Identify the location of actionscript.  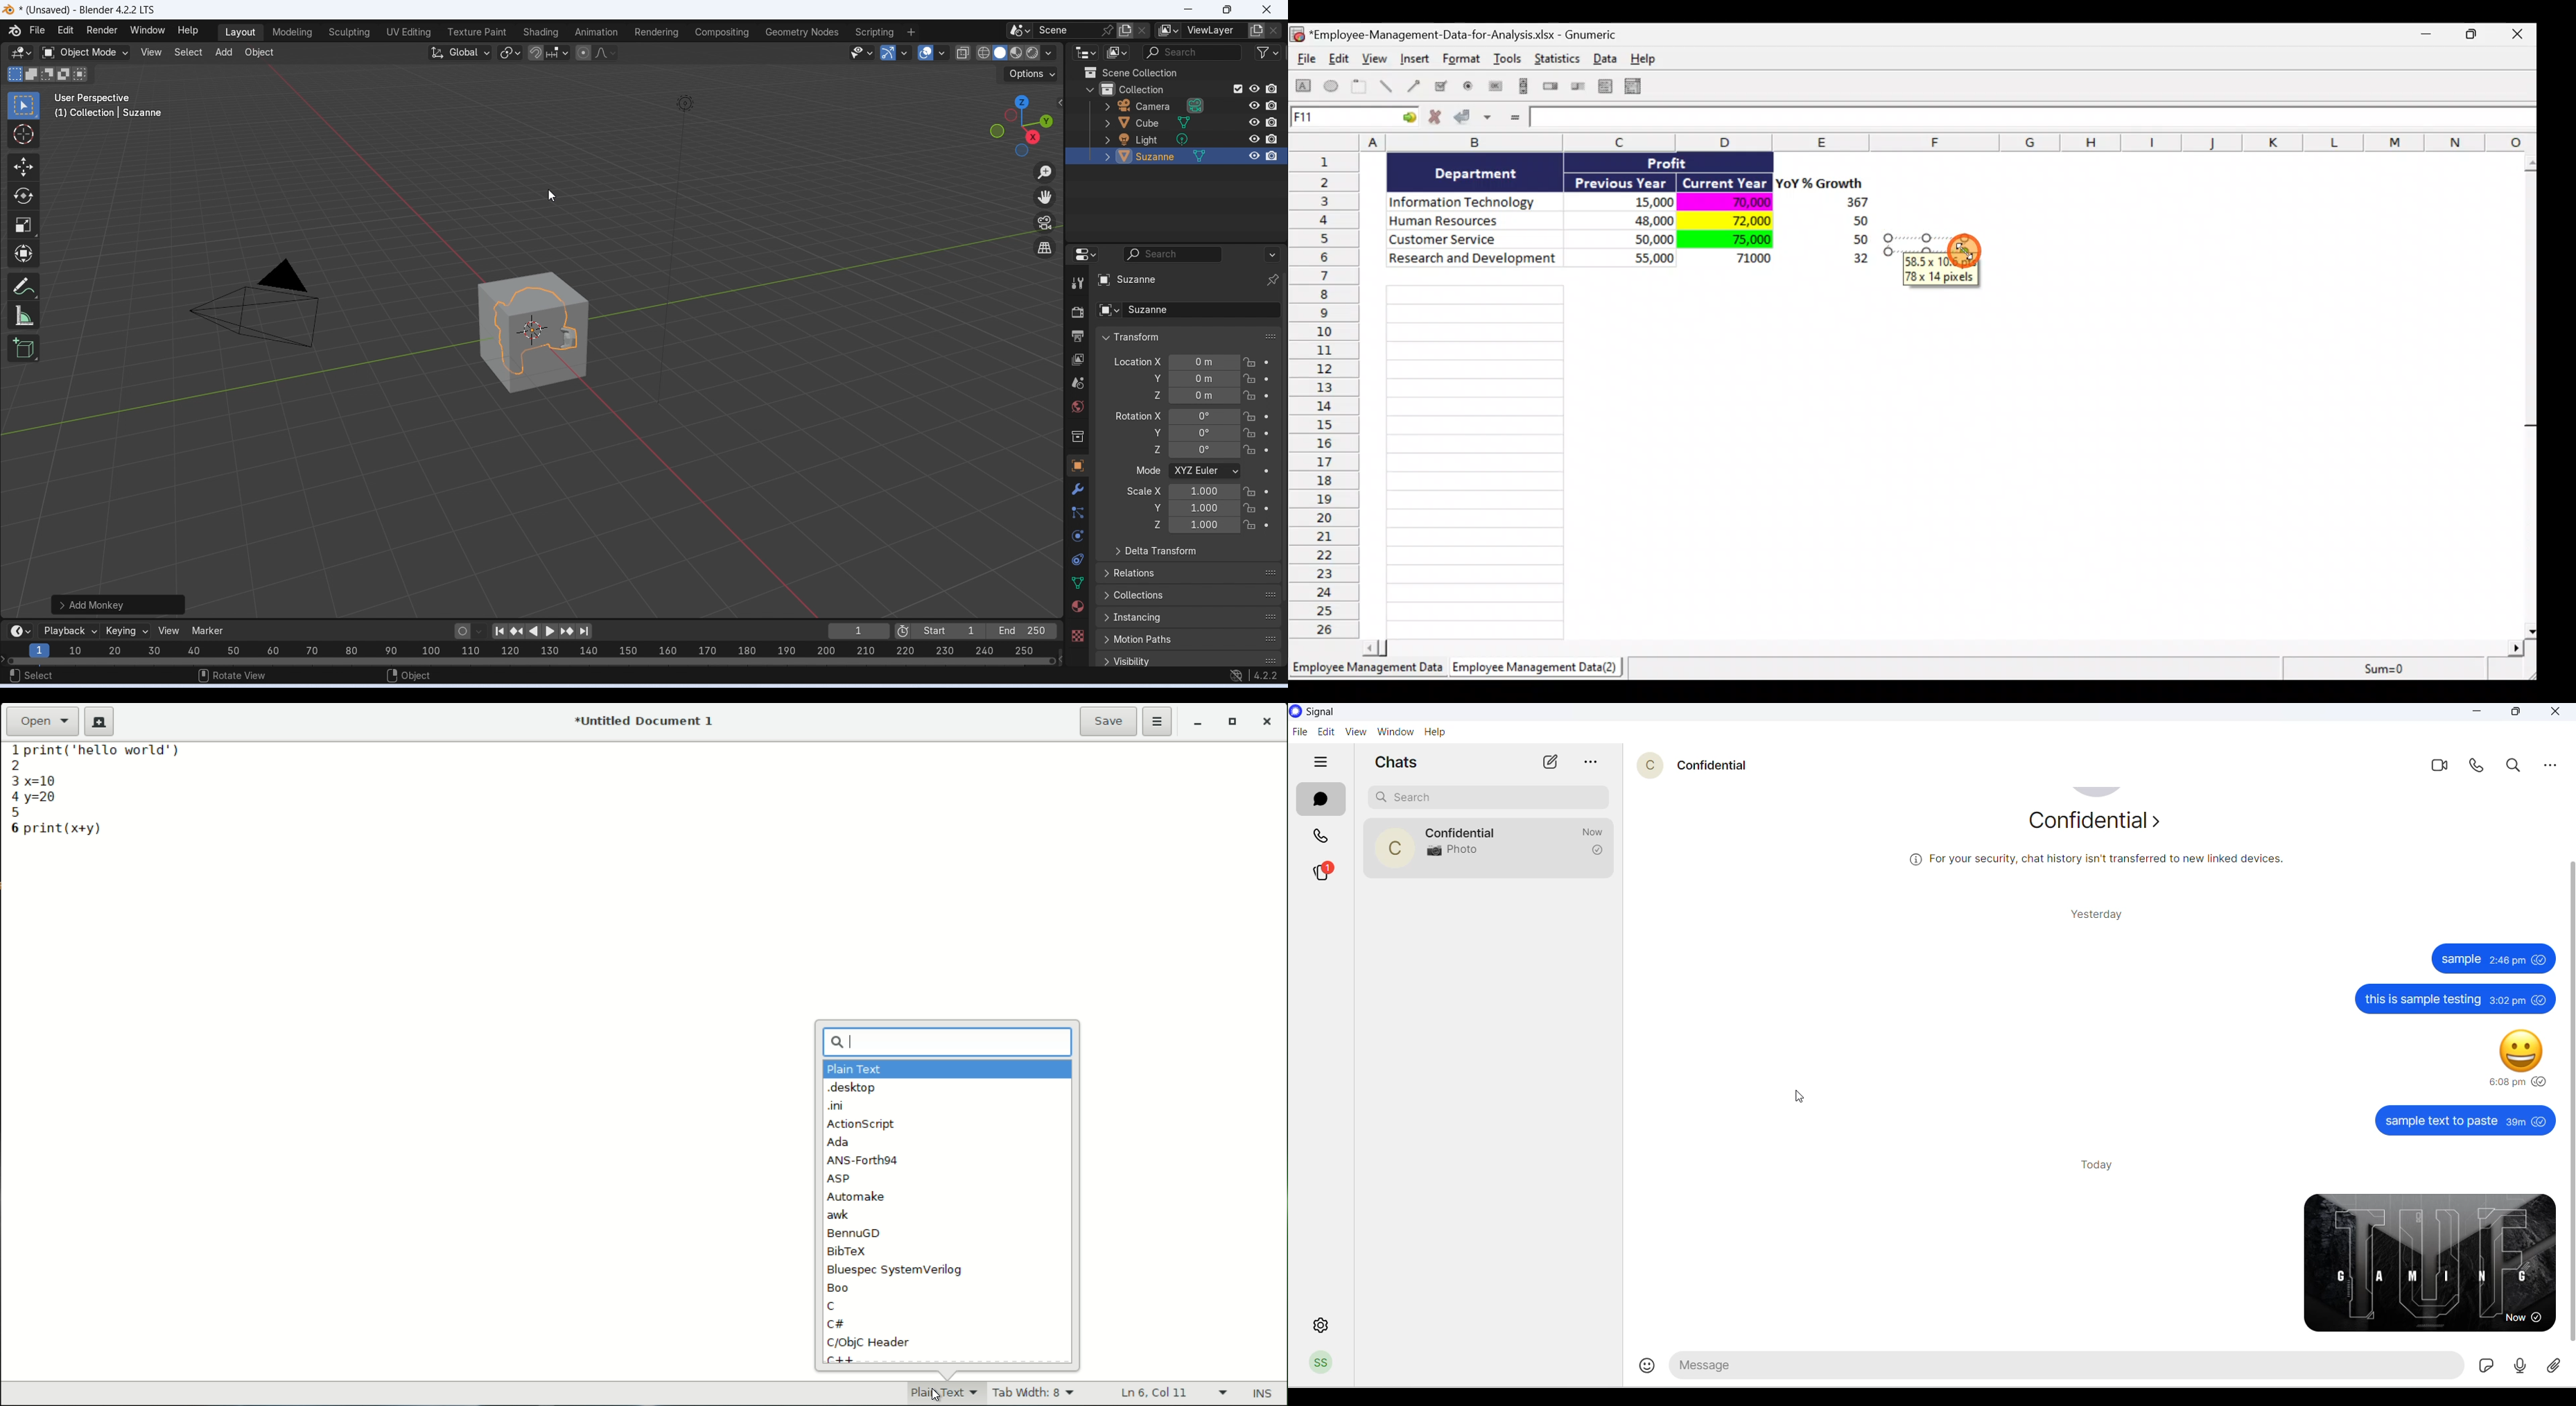
(861, 1126).